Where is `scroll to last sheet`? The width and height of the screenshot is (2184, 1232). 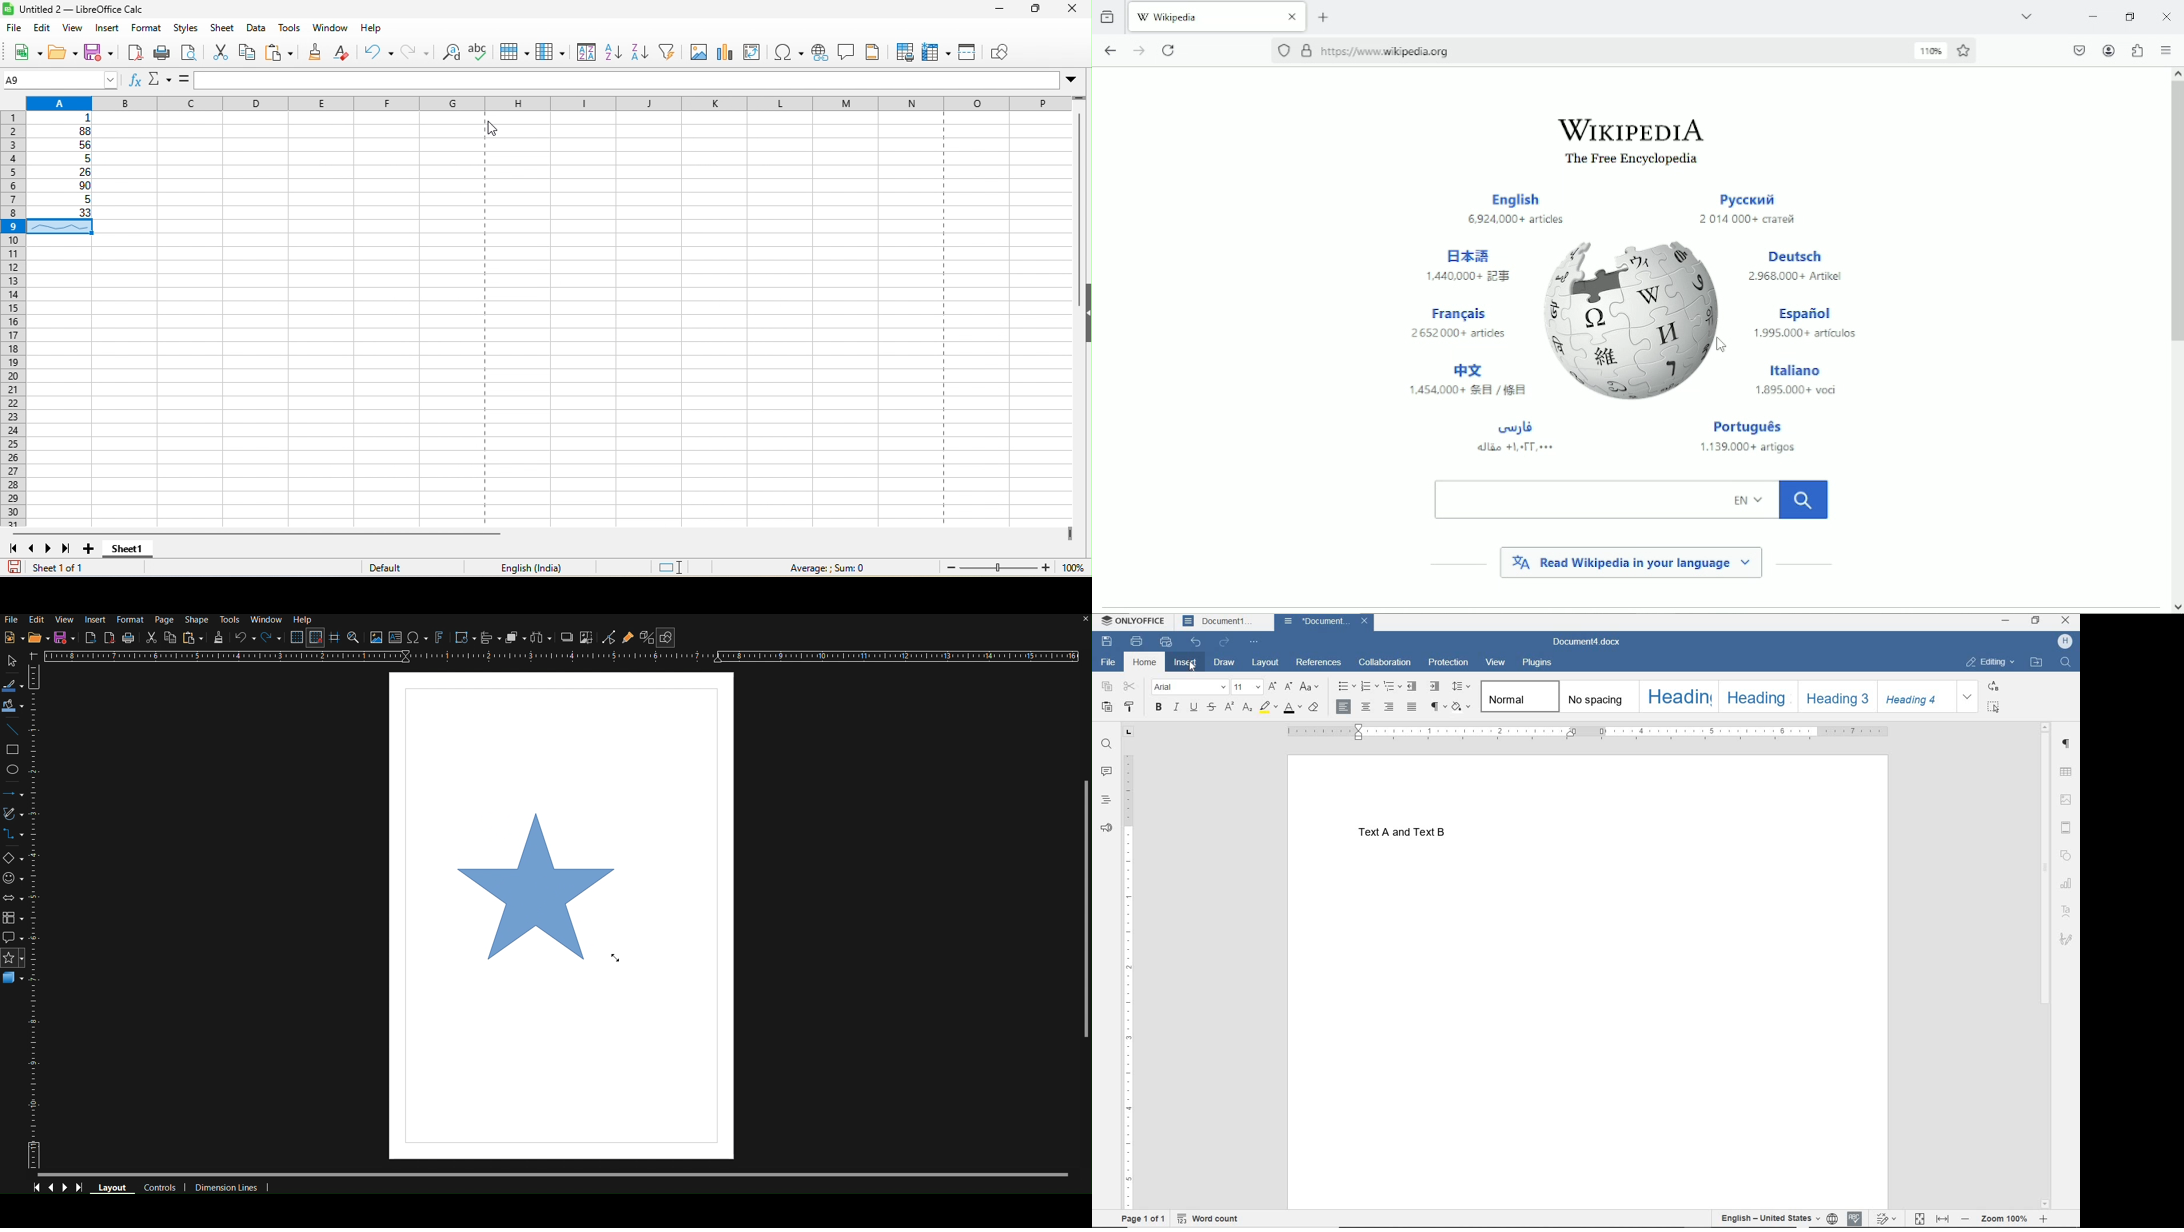 scroll to last sheet is located at coordinates (70, 551).